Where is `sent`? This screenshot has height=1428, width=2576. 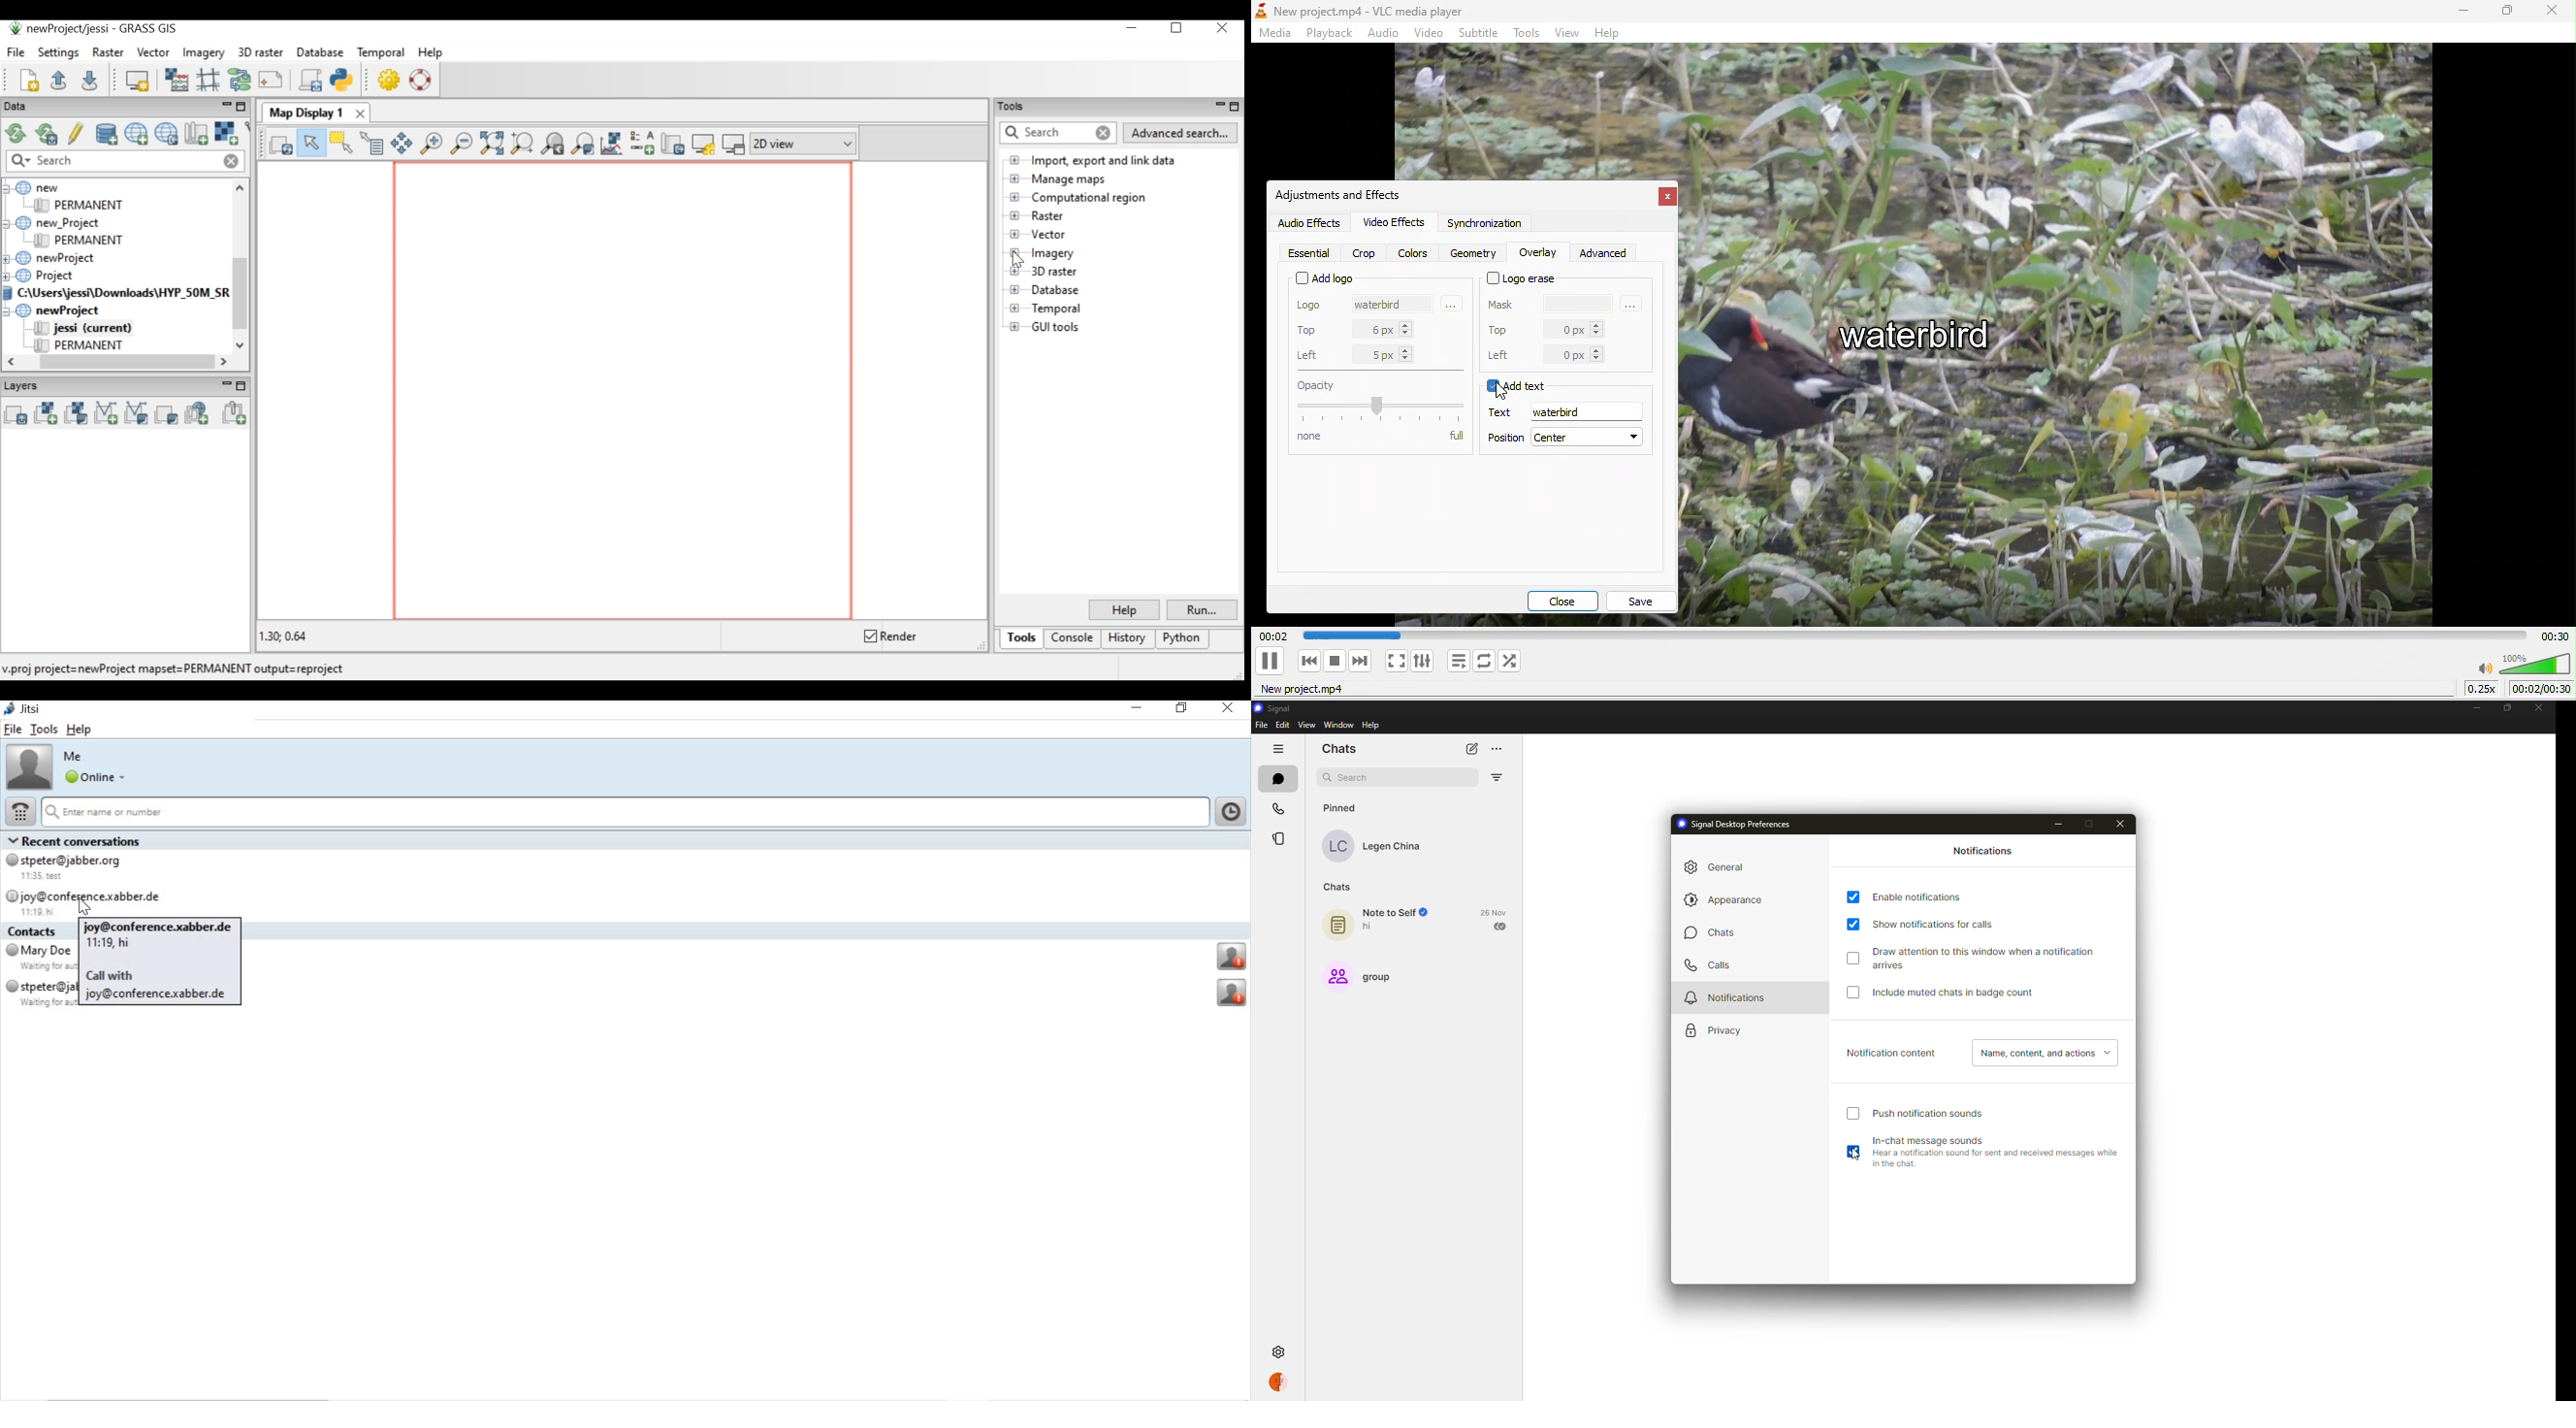 sent is located at coordinates (1501, 926).